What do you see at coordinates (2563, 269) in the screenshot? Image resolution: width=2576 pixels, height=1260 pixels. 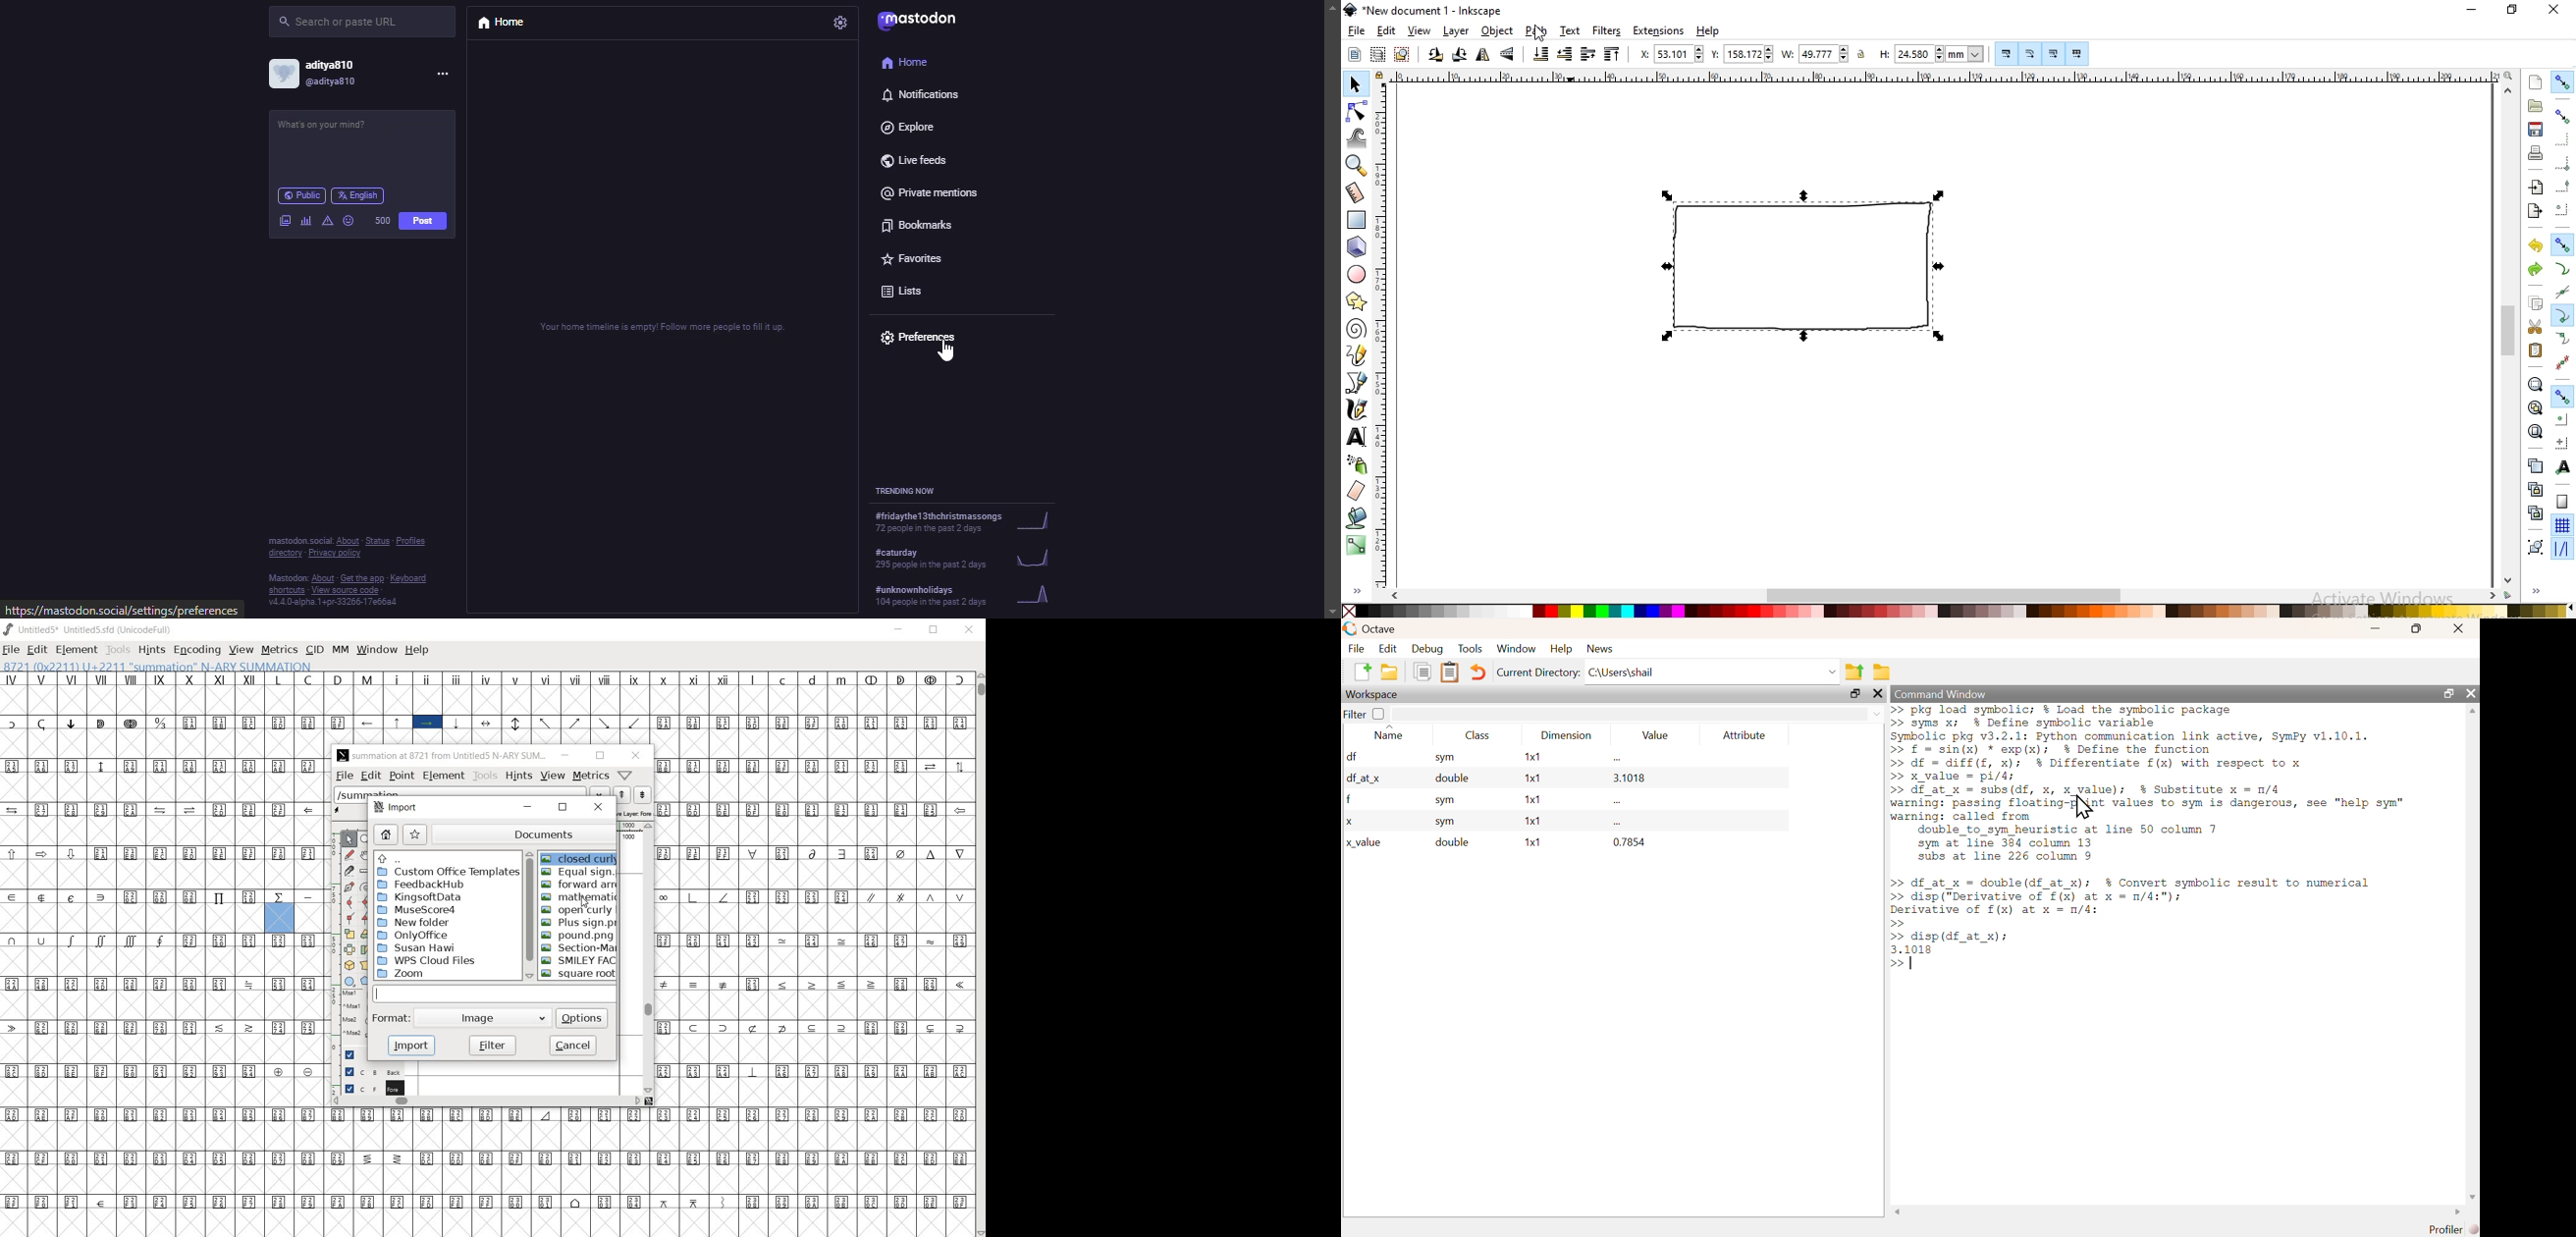 I see `snap to paths` at bounding box center [2563, 269].